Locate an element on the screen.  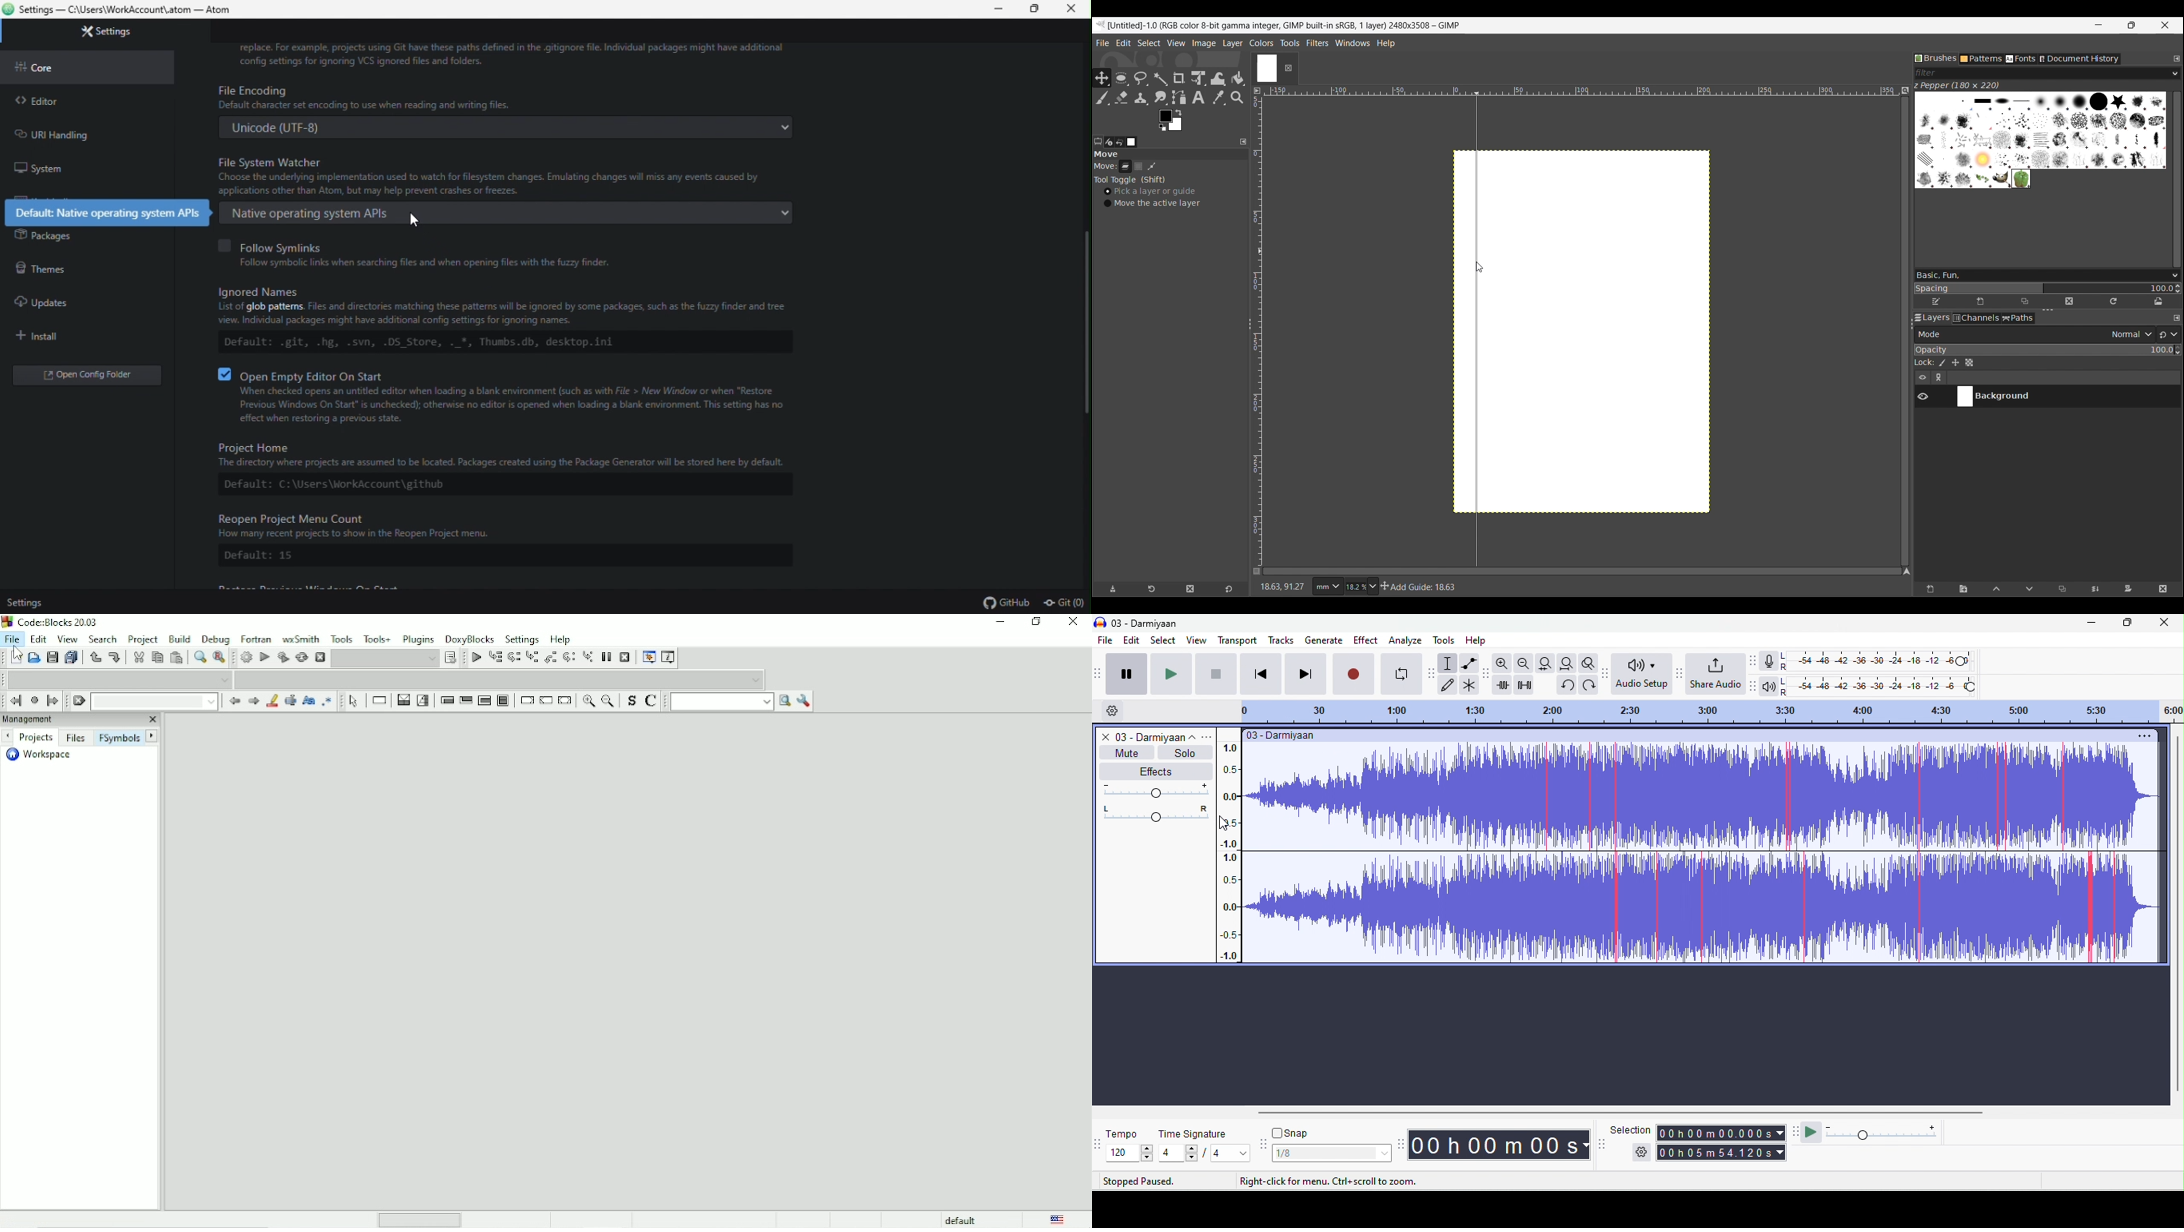
mute is located at coordinates (1126, 753).